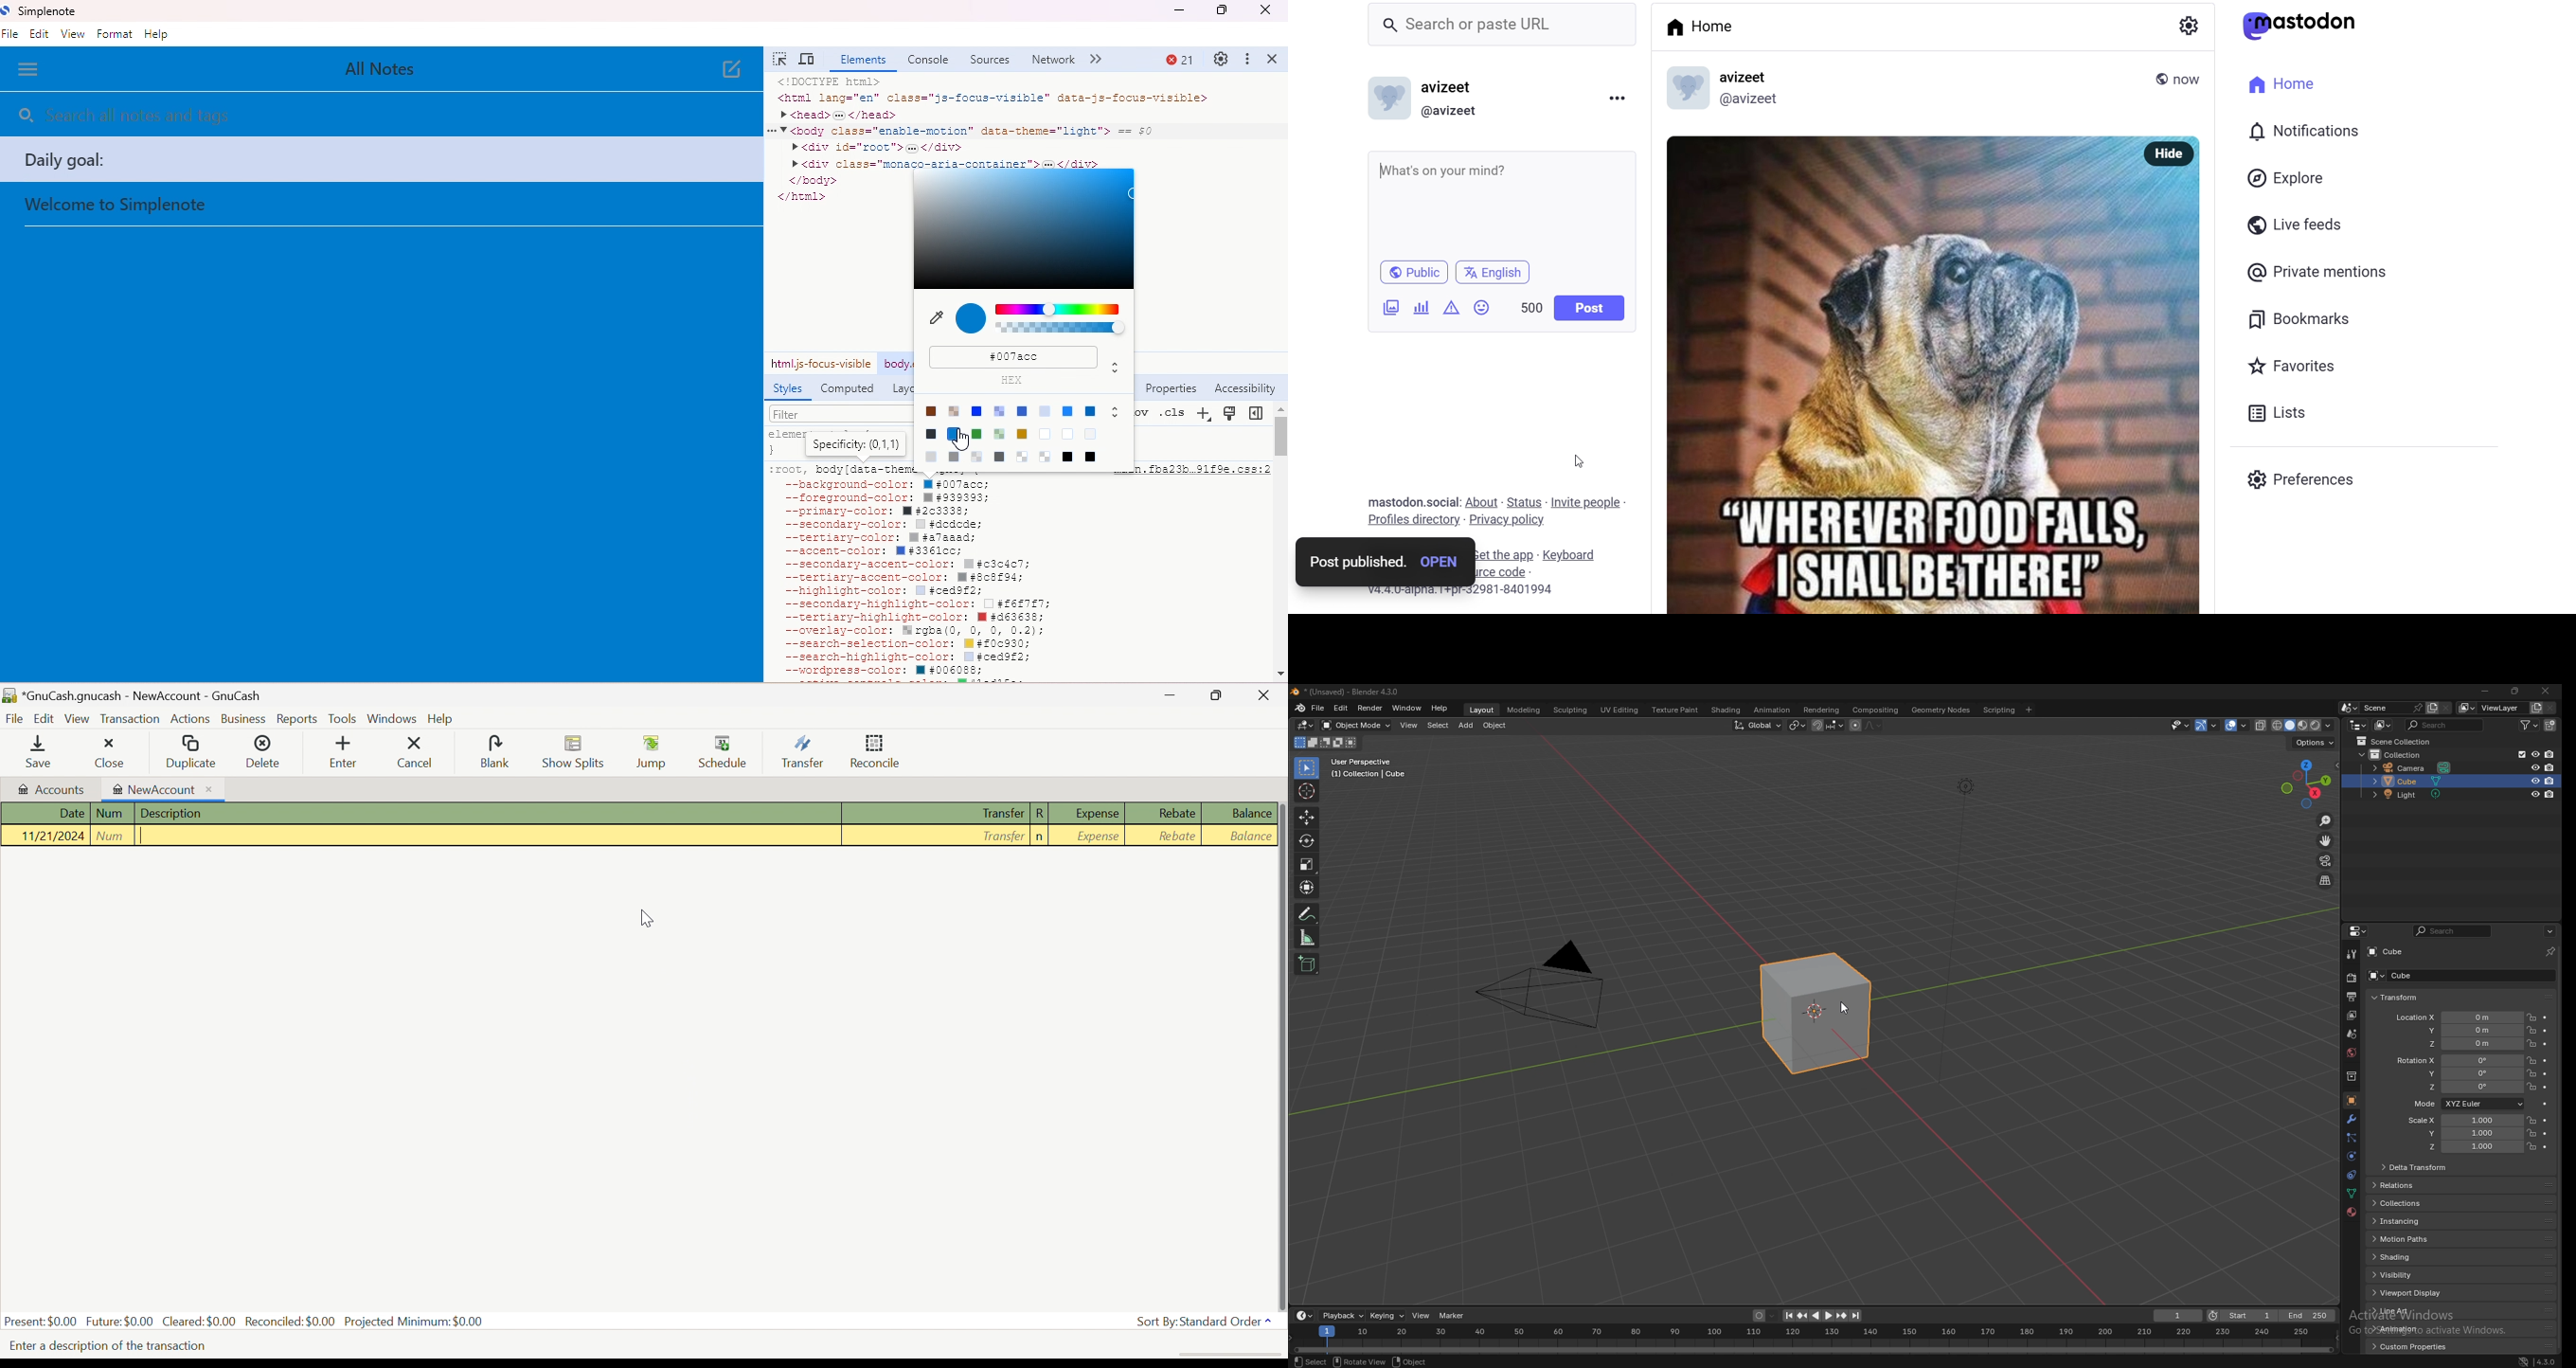 This screenshot has width=2576, height=1372. Describe the element at coordinates (2277, 413) in the screenshot. I see `list` at that location.